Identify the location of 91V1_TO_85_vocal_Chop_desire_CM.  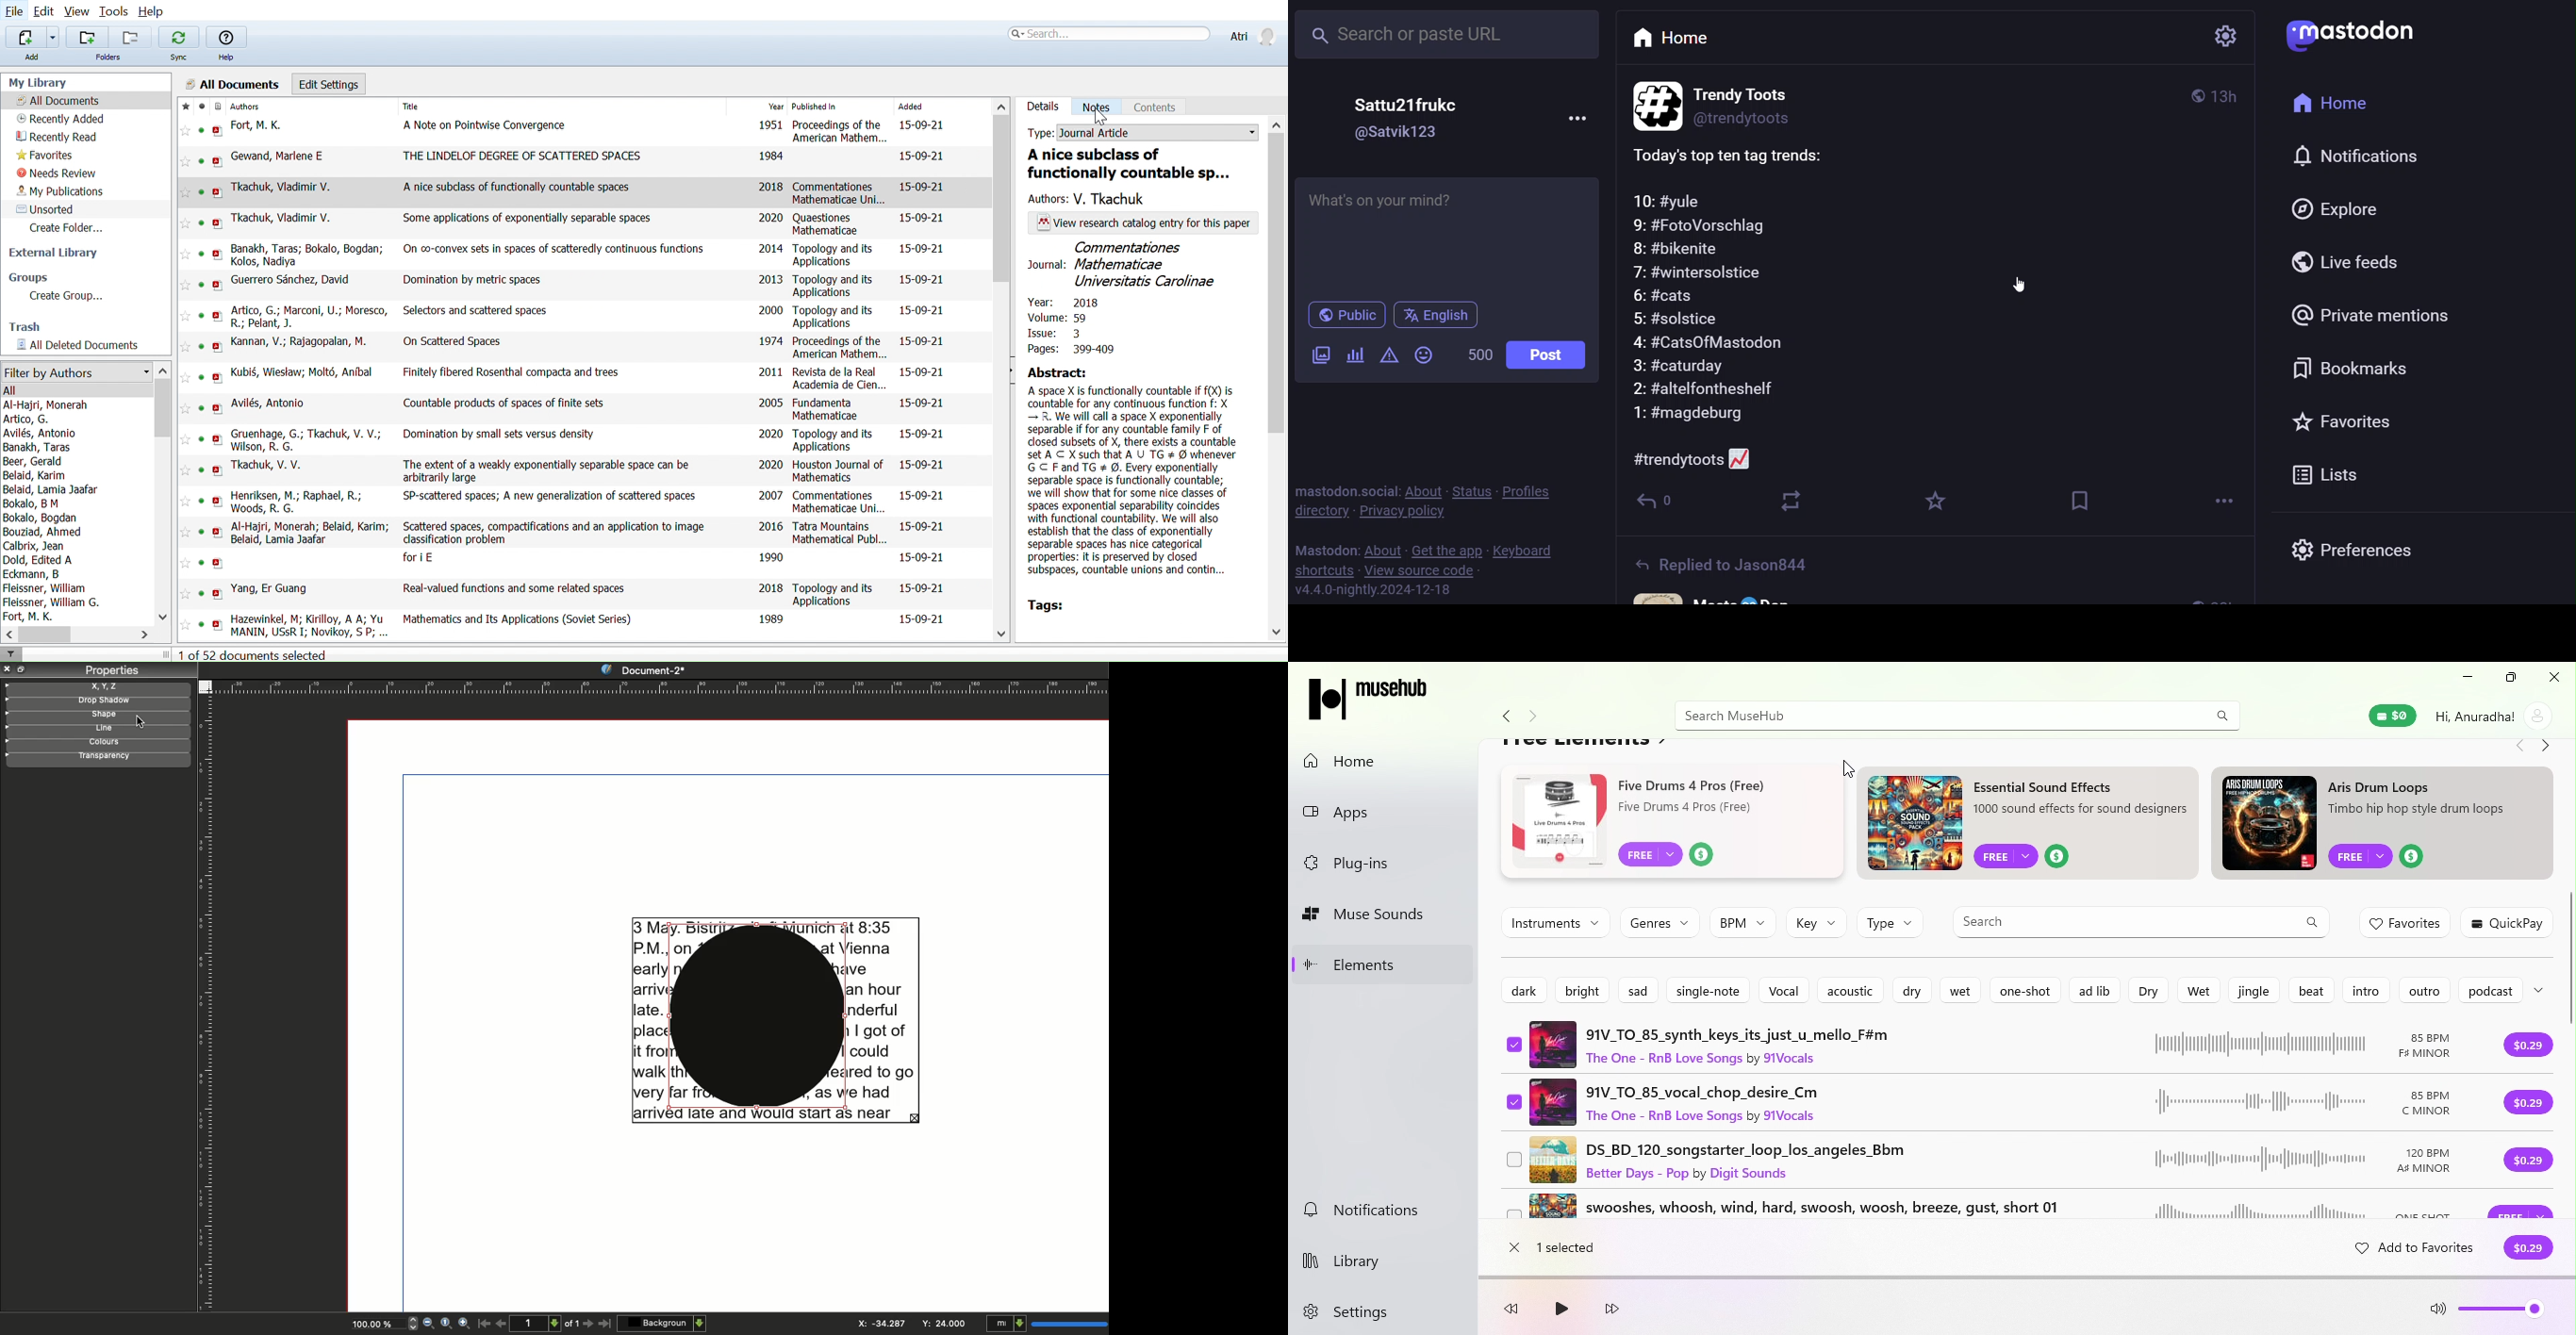
(2003, 1098).